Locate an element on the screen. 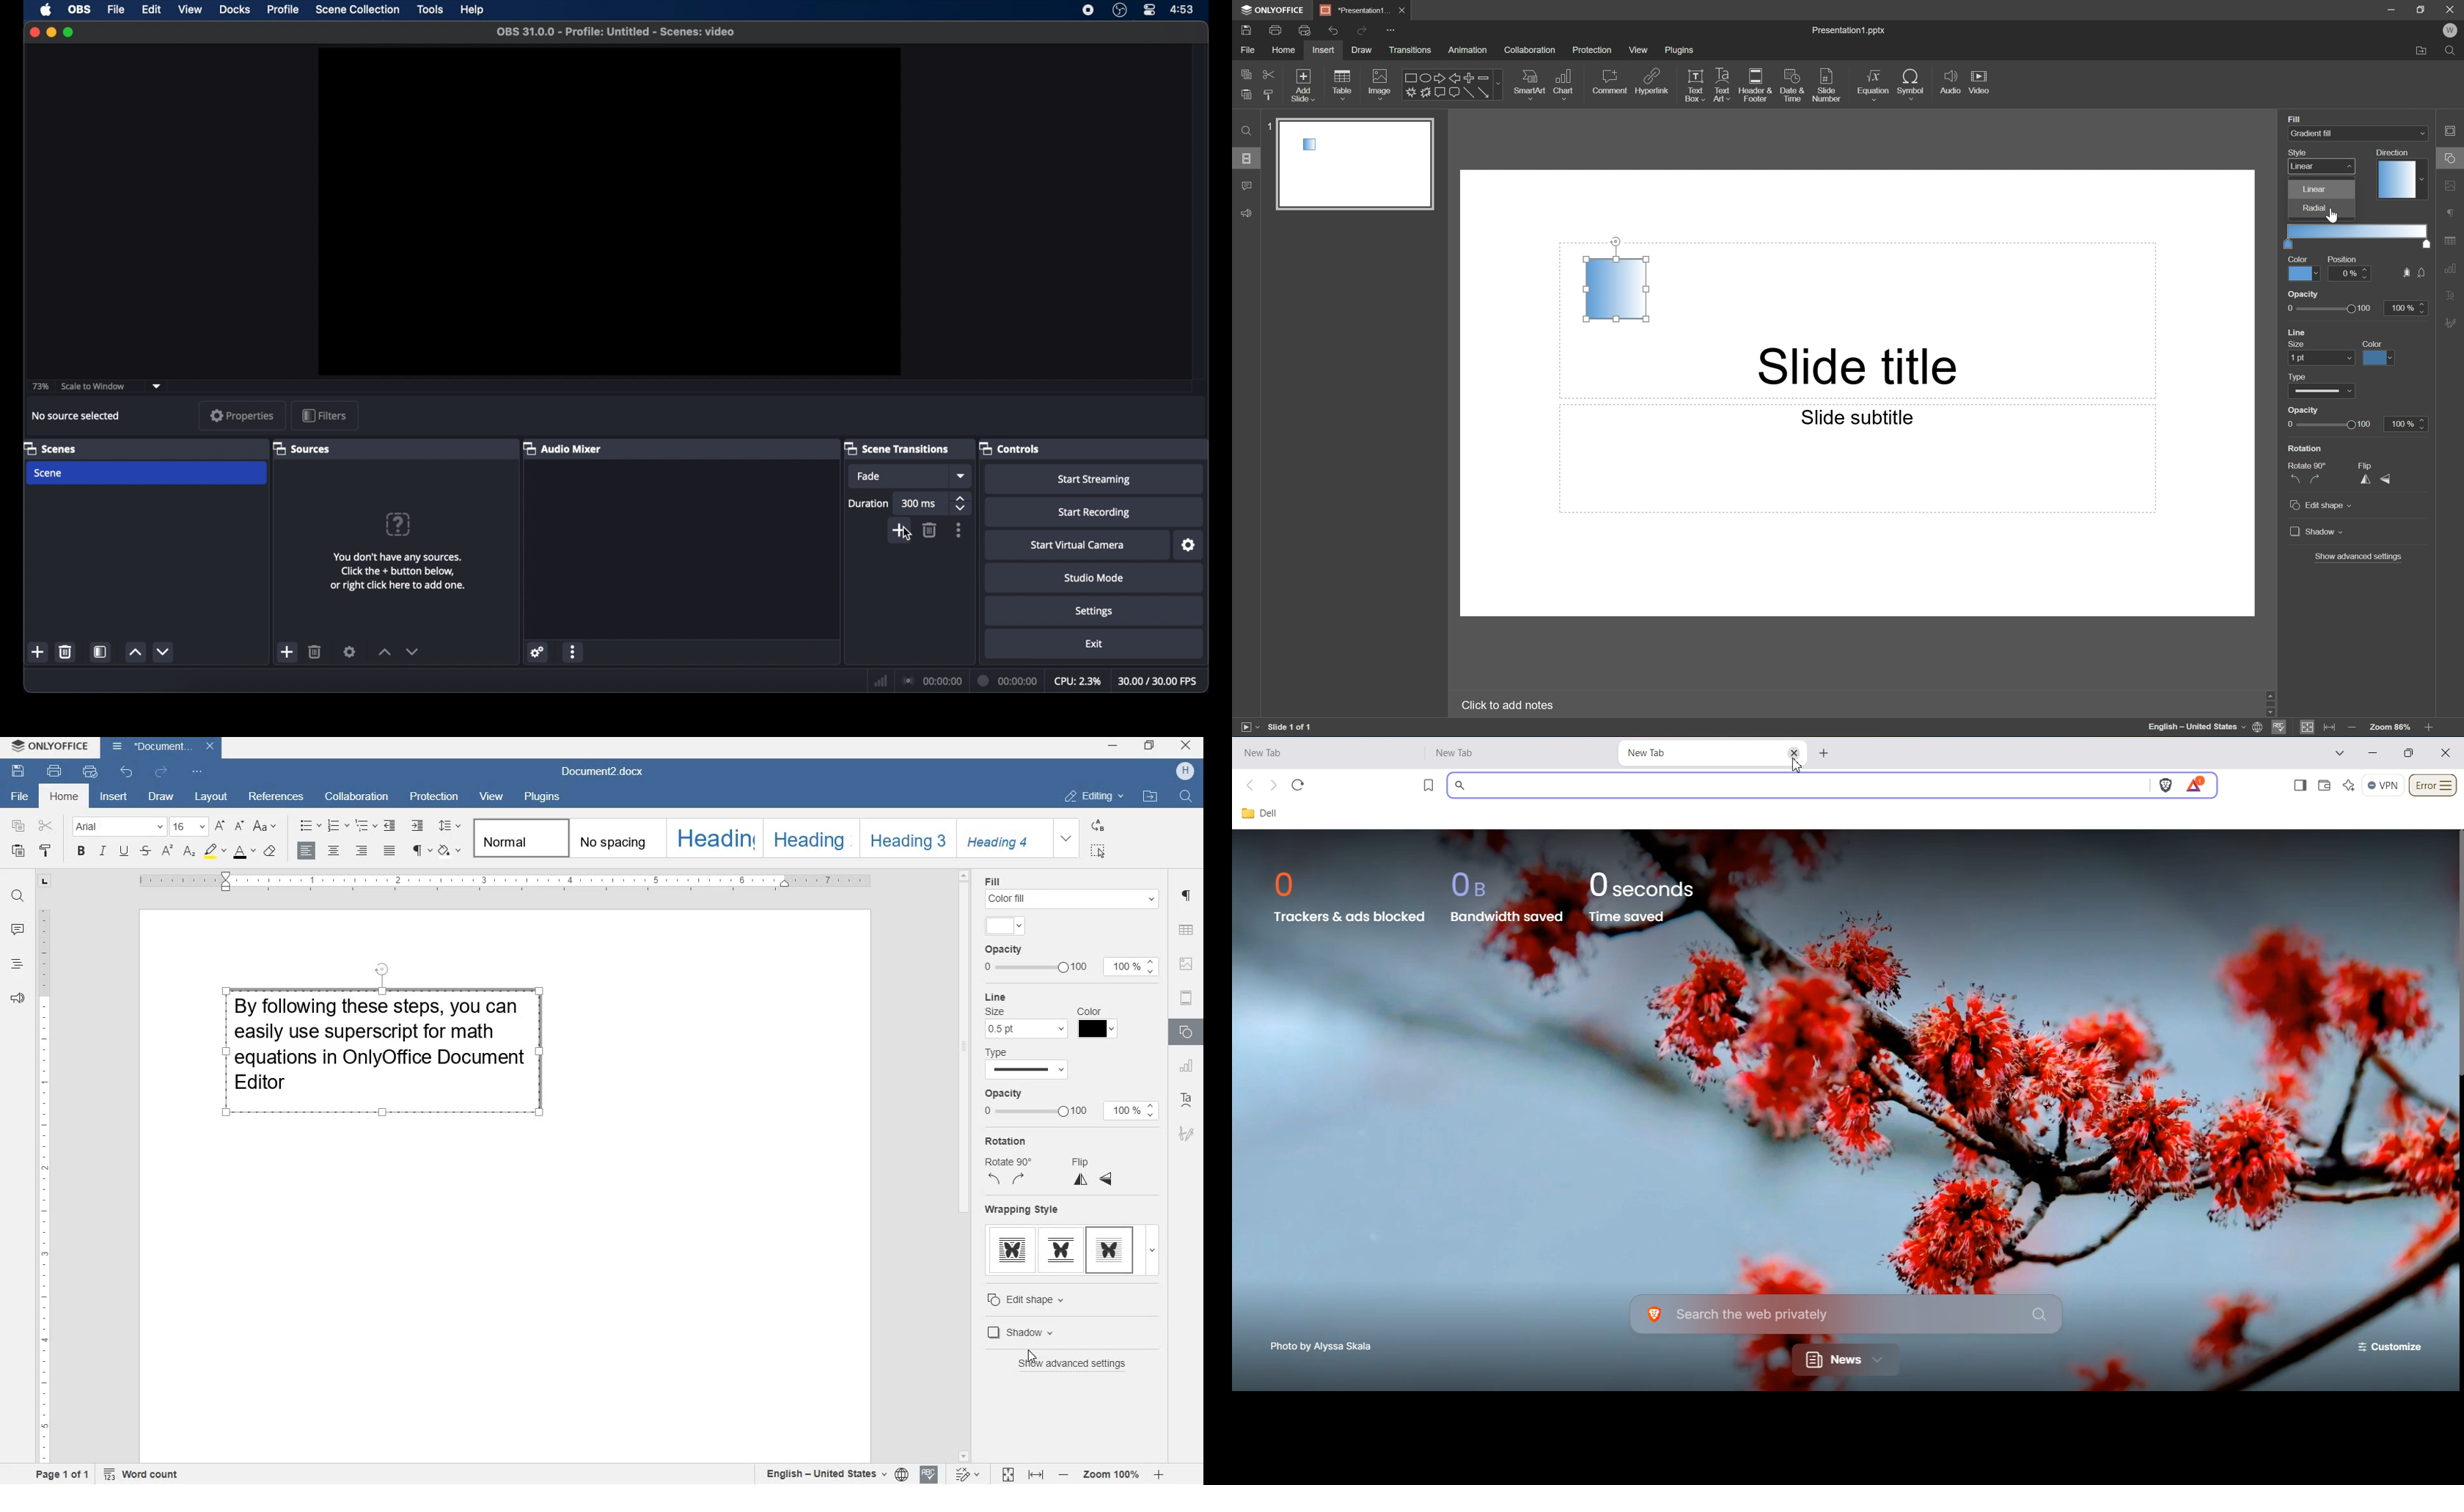 This screenshot has width=2464, height=1512. Minus is located at coordinates (1489, 77).